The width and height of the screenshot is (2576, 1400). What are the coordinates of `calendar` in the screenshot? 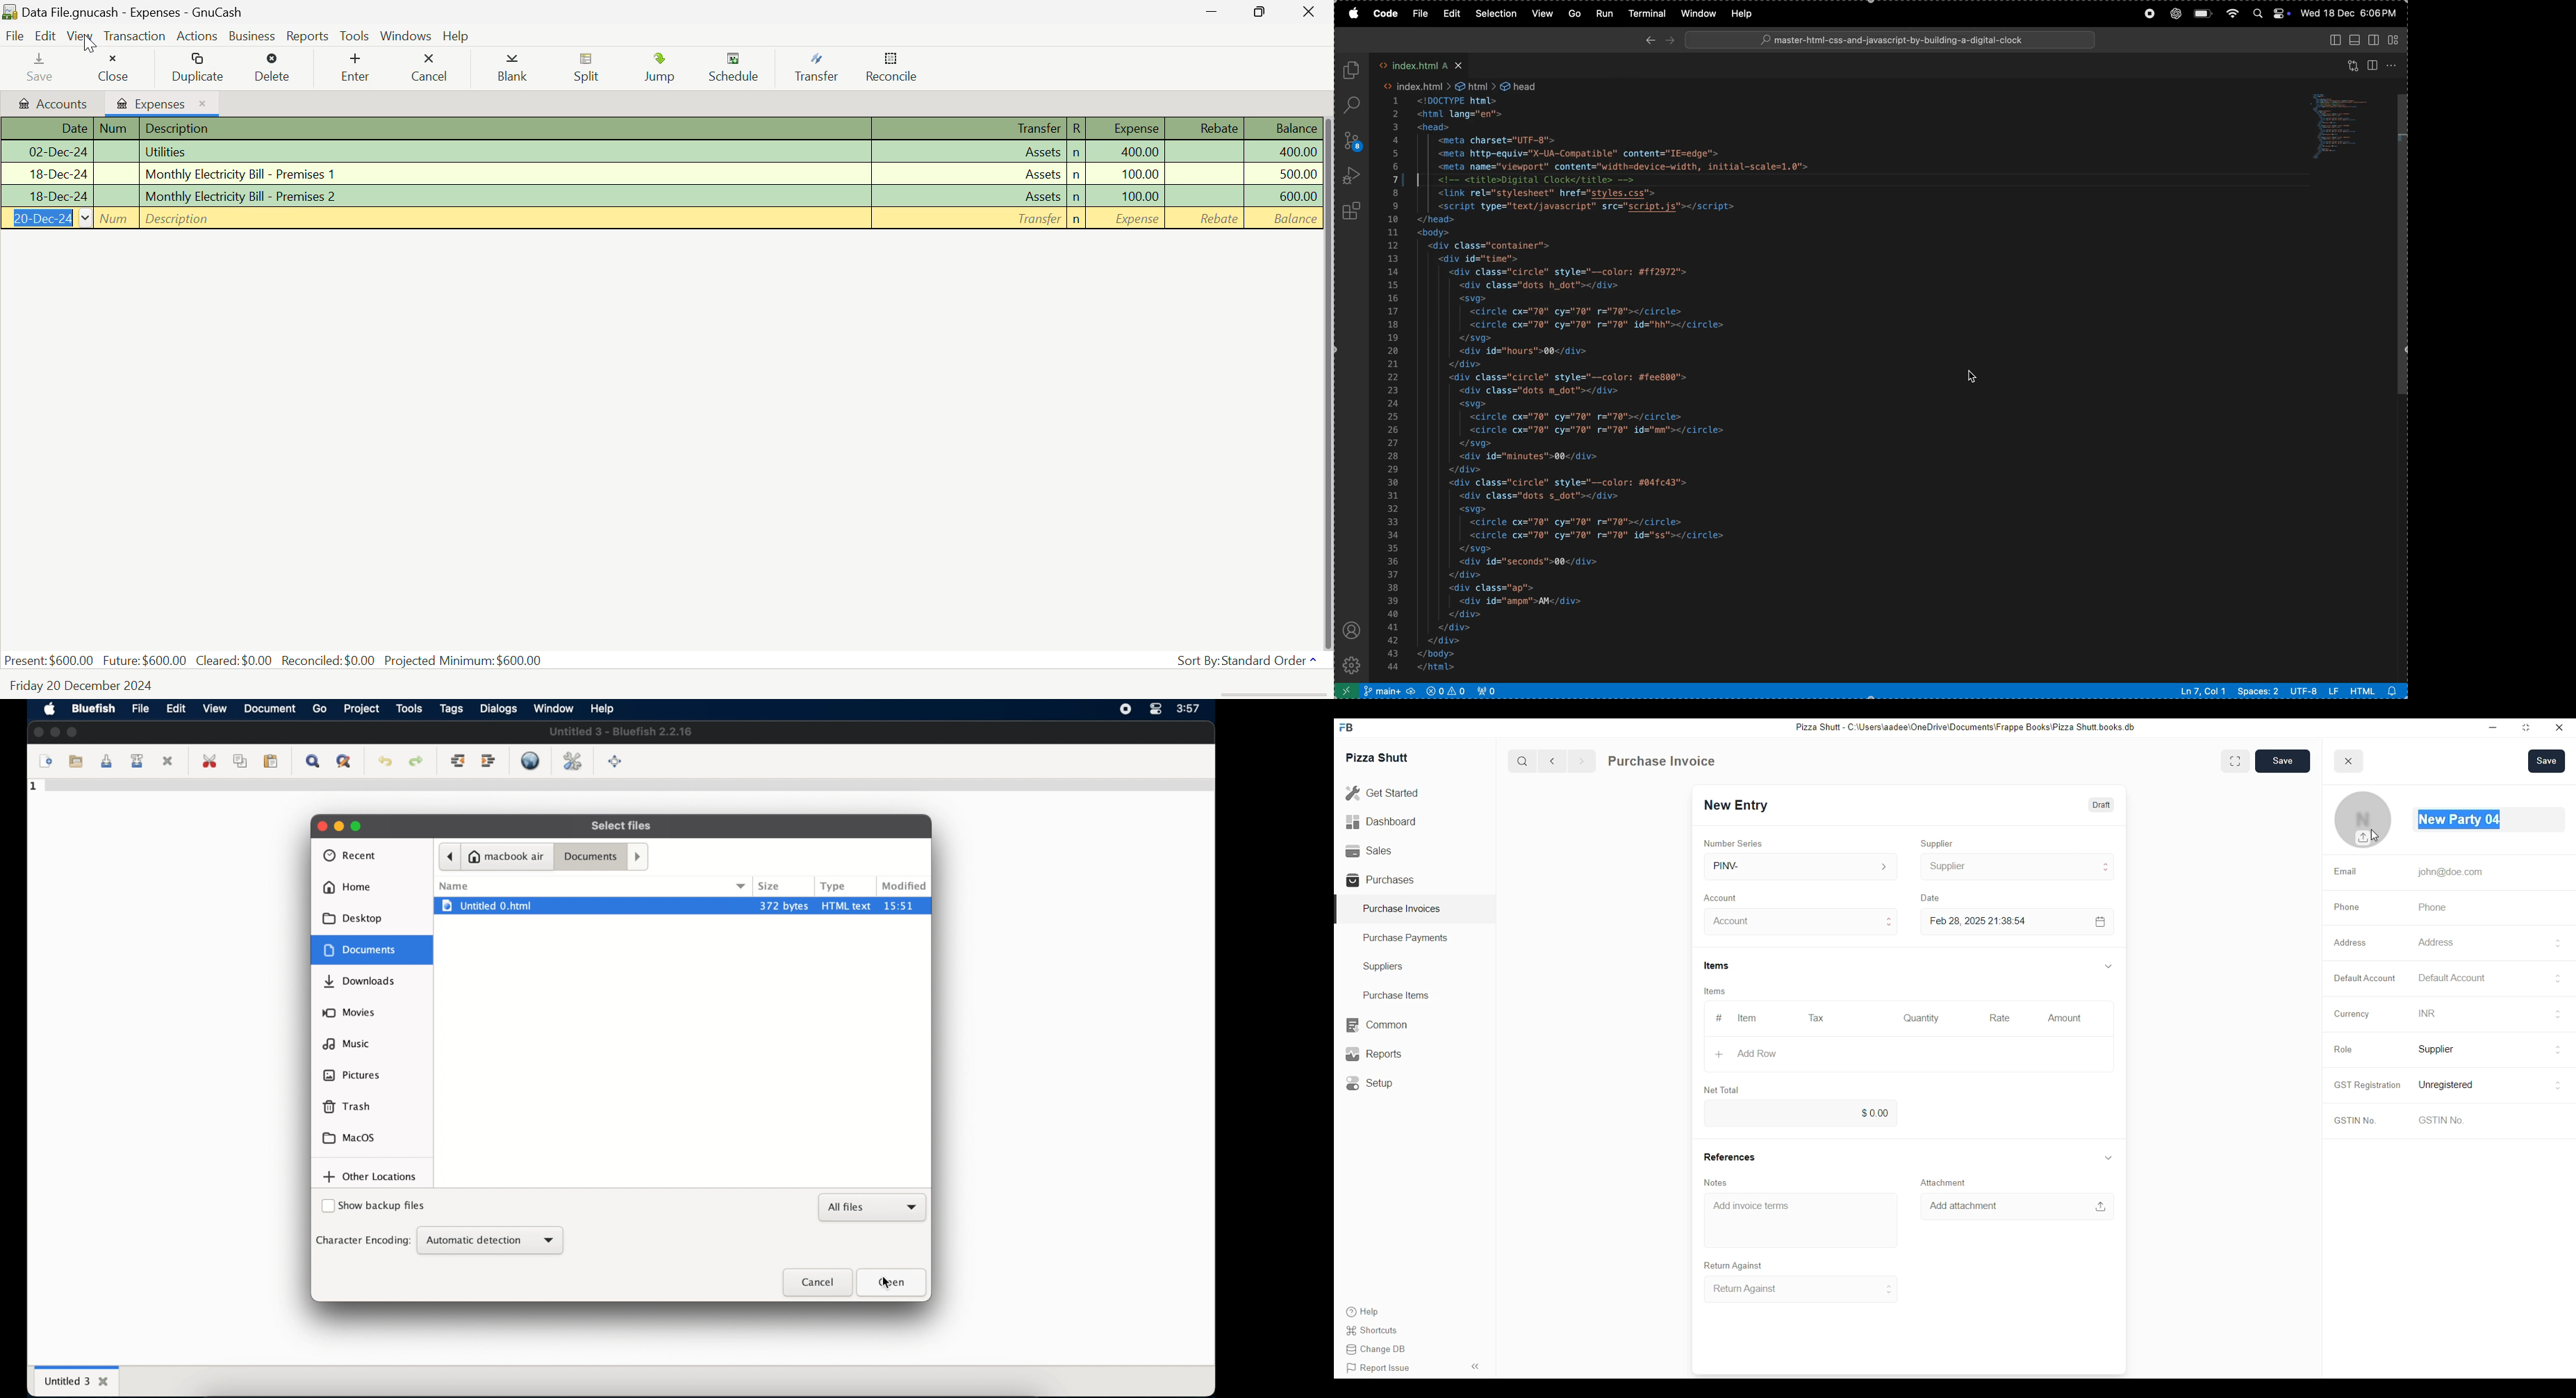 It's located at (2101, 922).